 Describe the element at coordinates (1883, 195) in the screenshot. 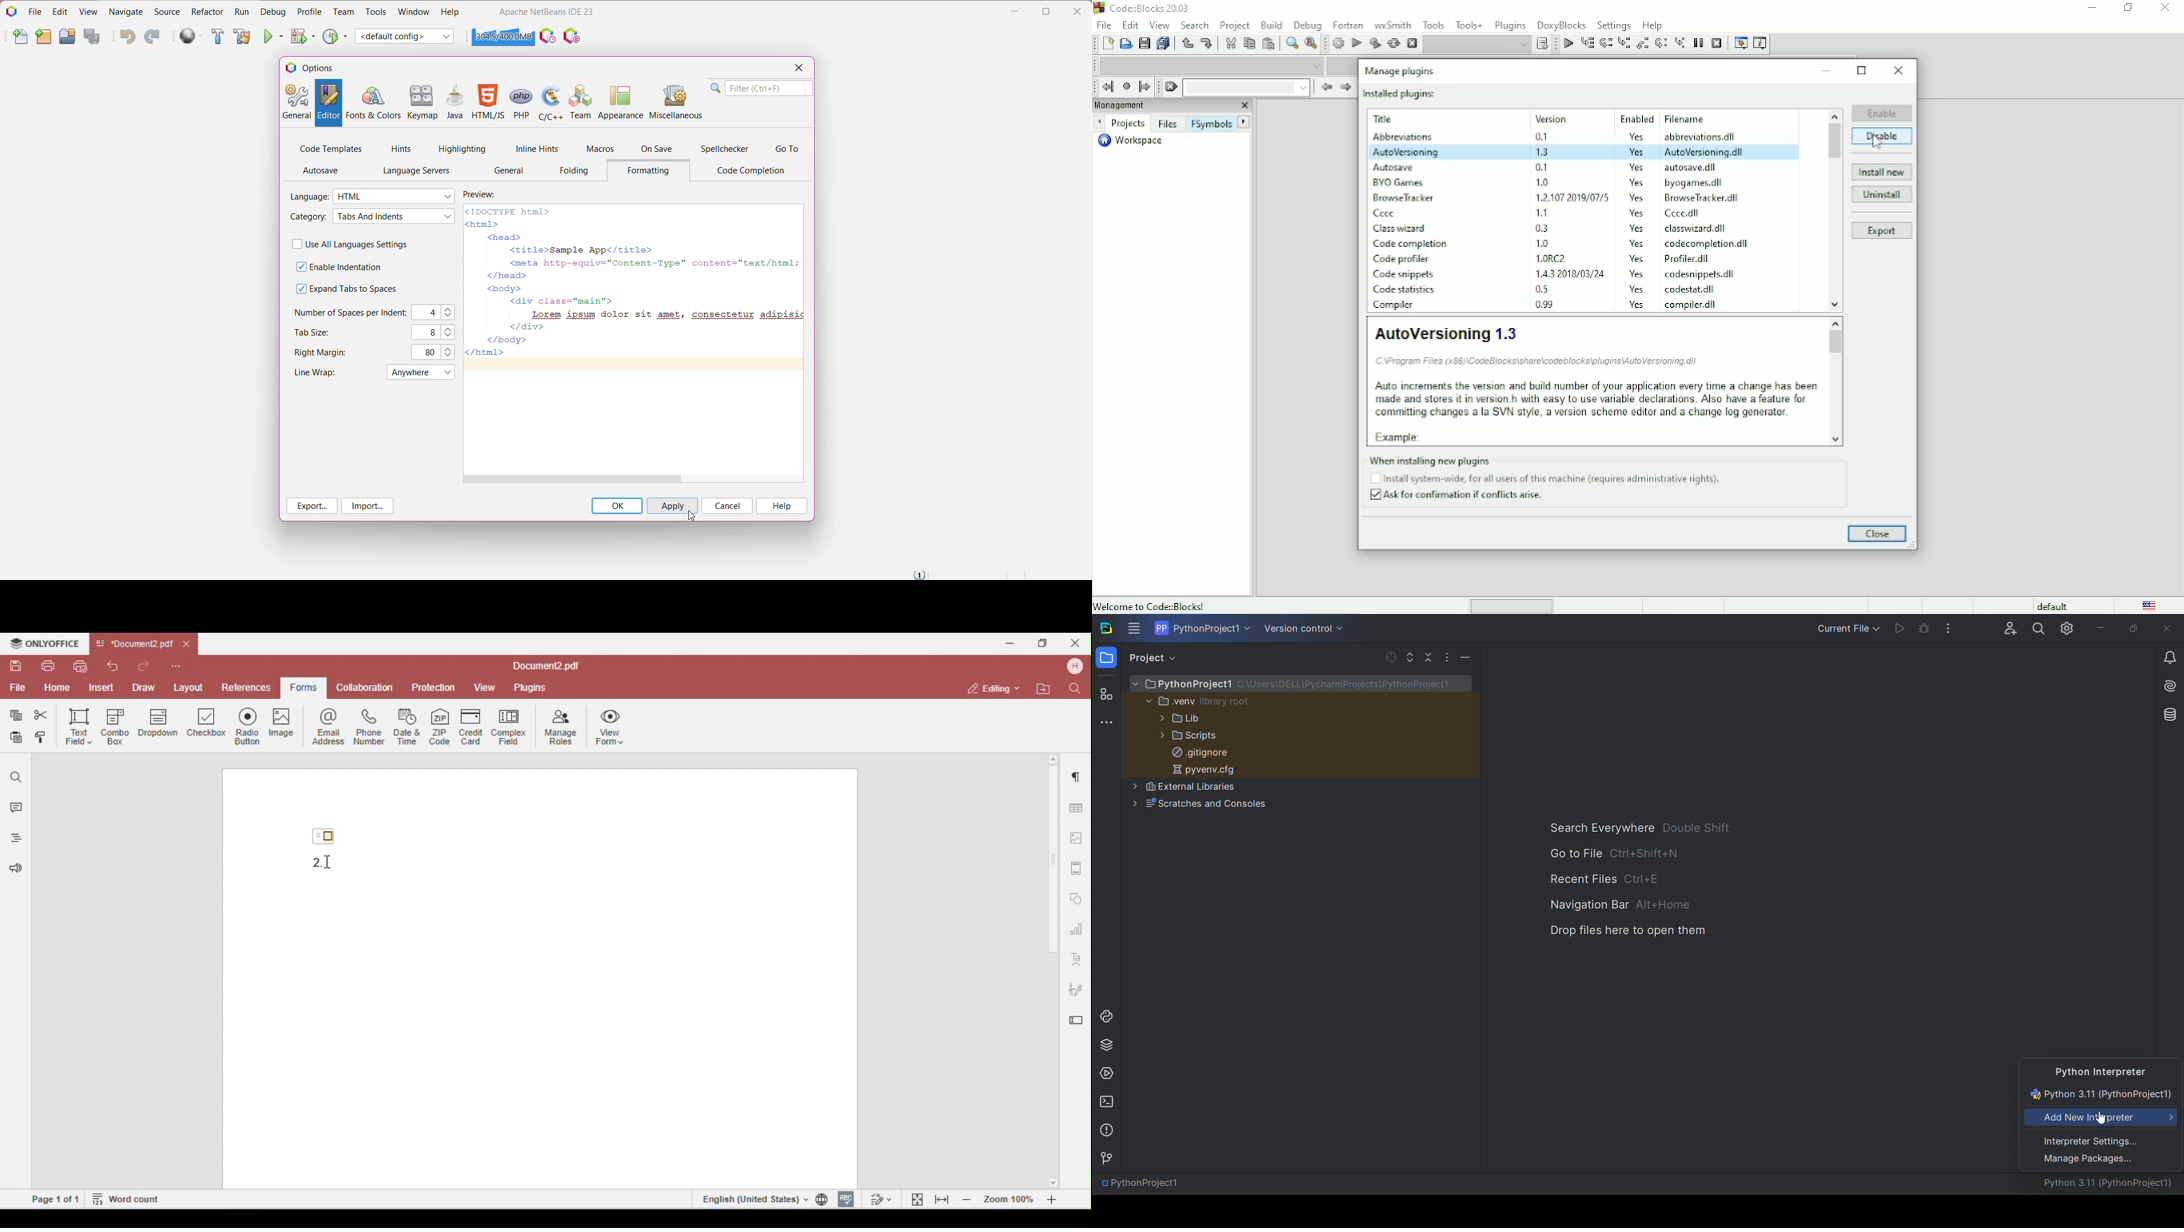

I see `Uninstall` at that location.